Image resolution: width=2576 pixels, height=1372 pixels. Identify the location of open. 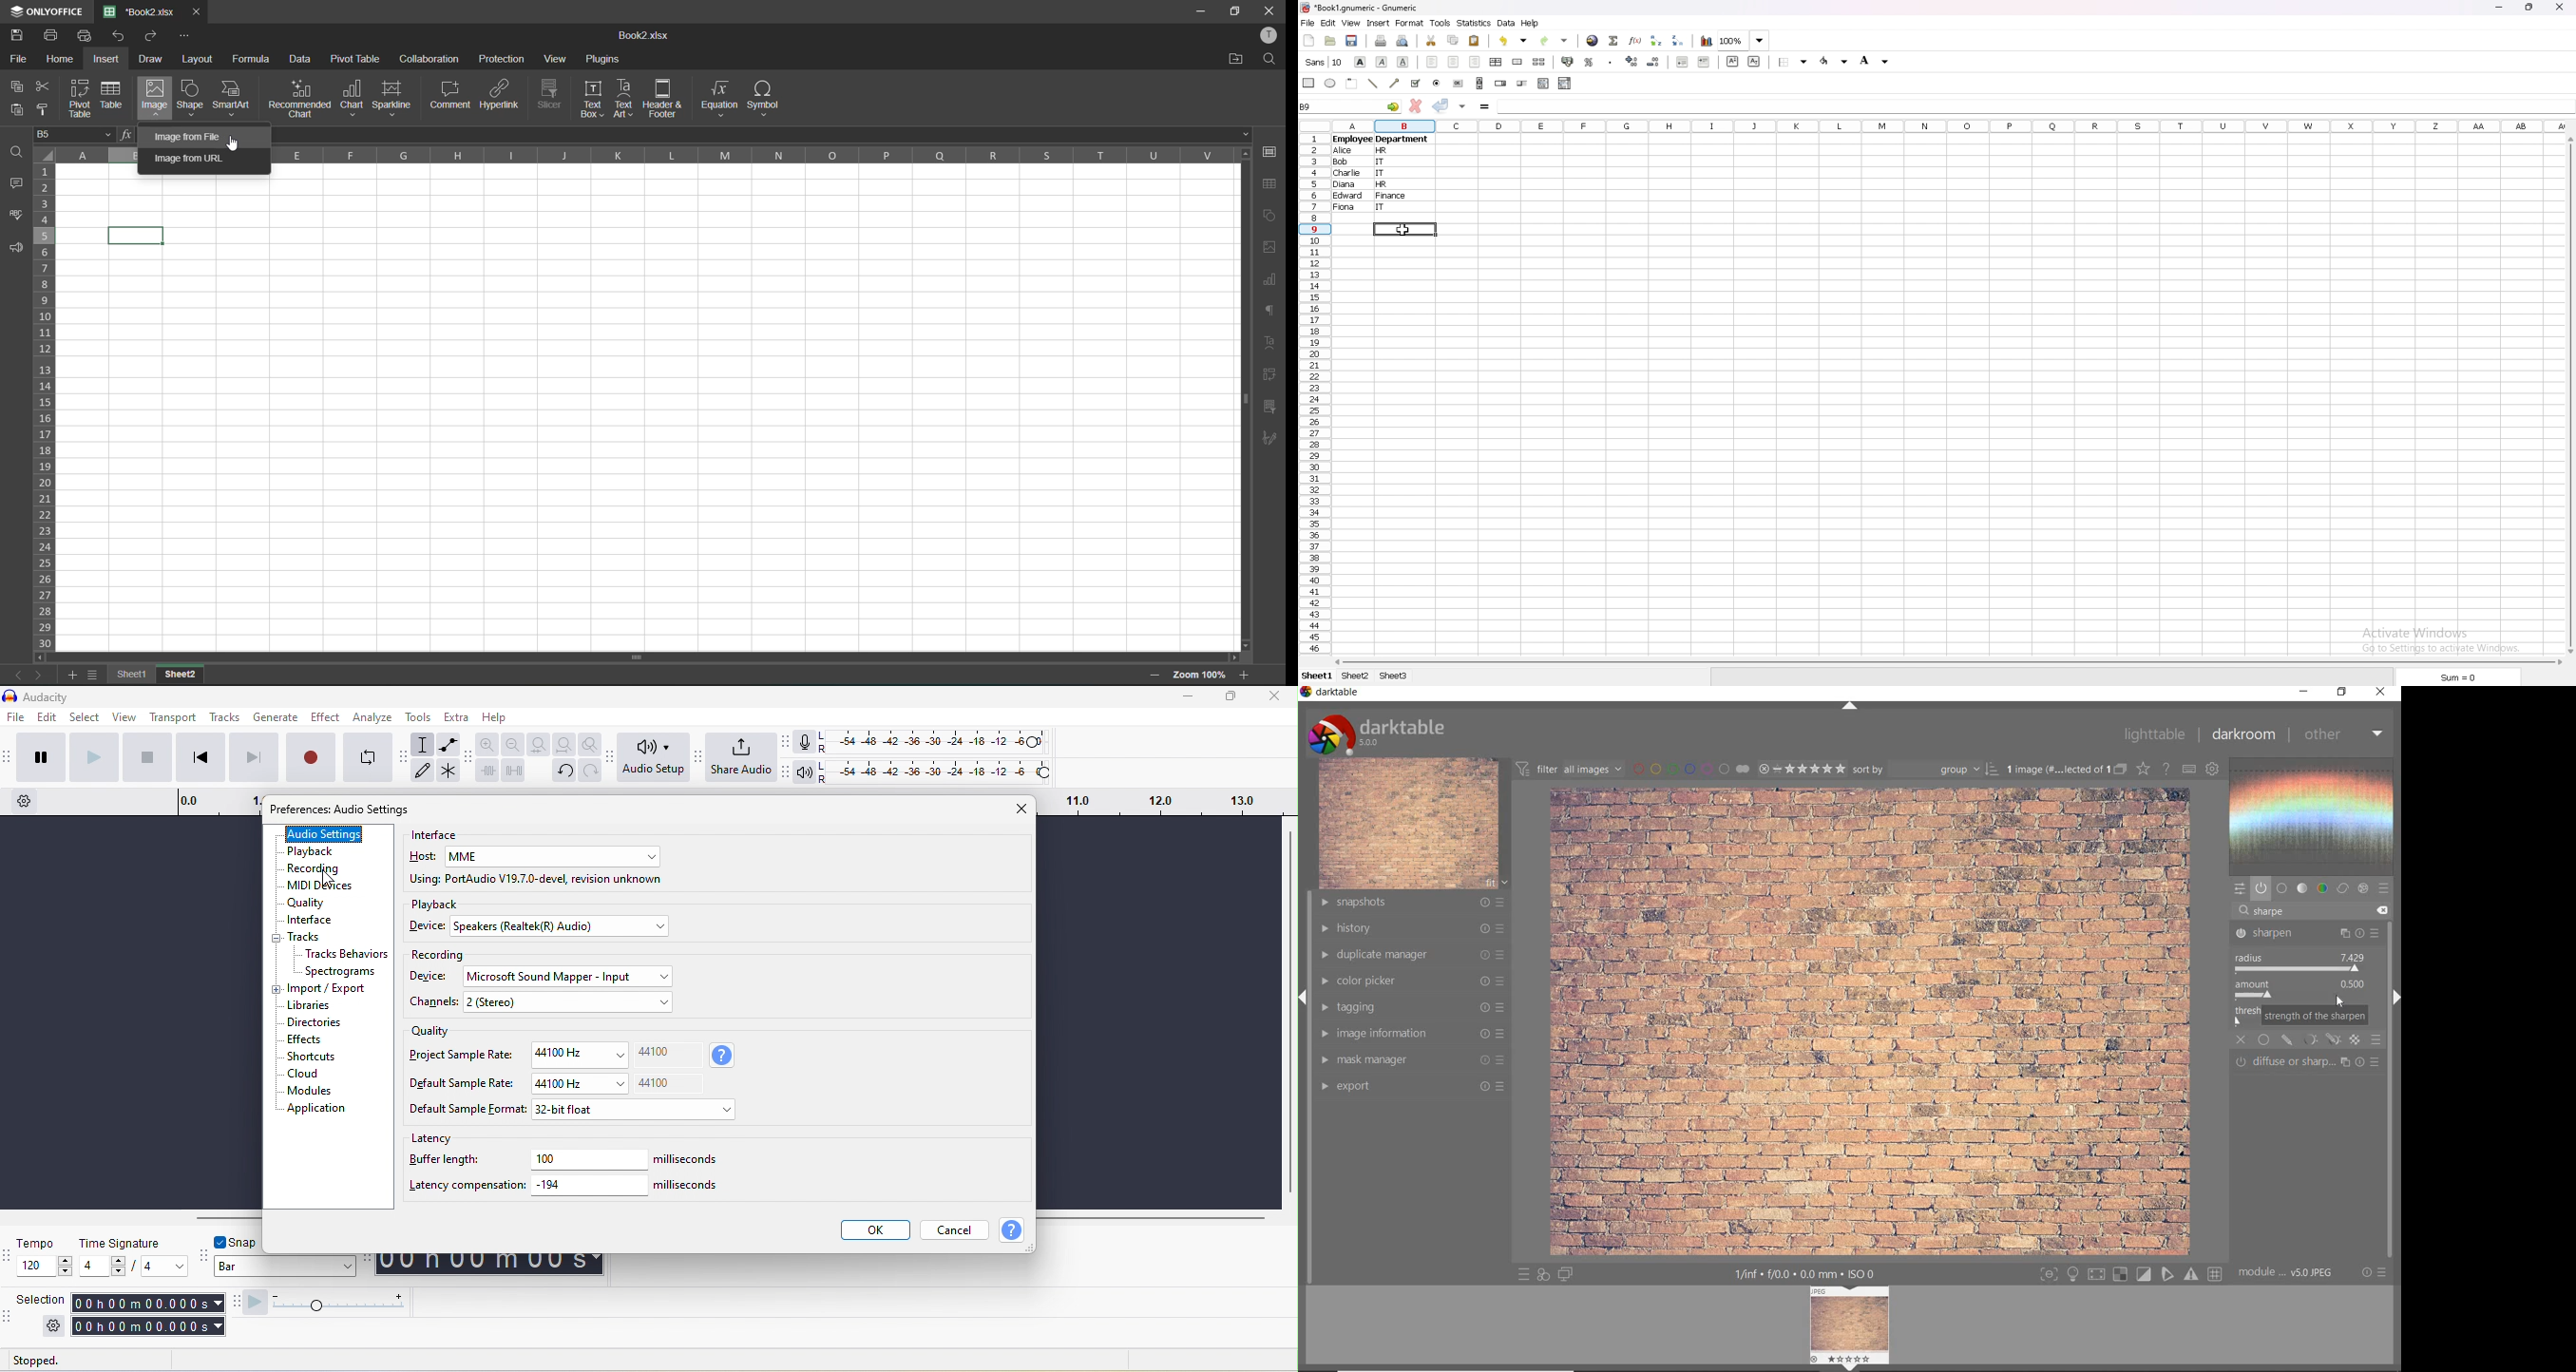
(1329, 41).